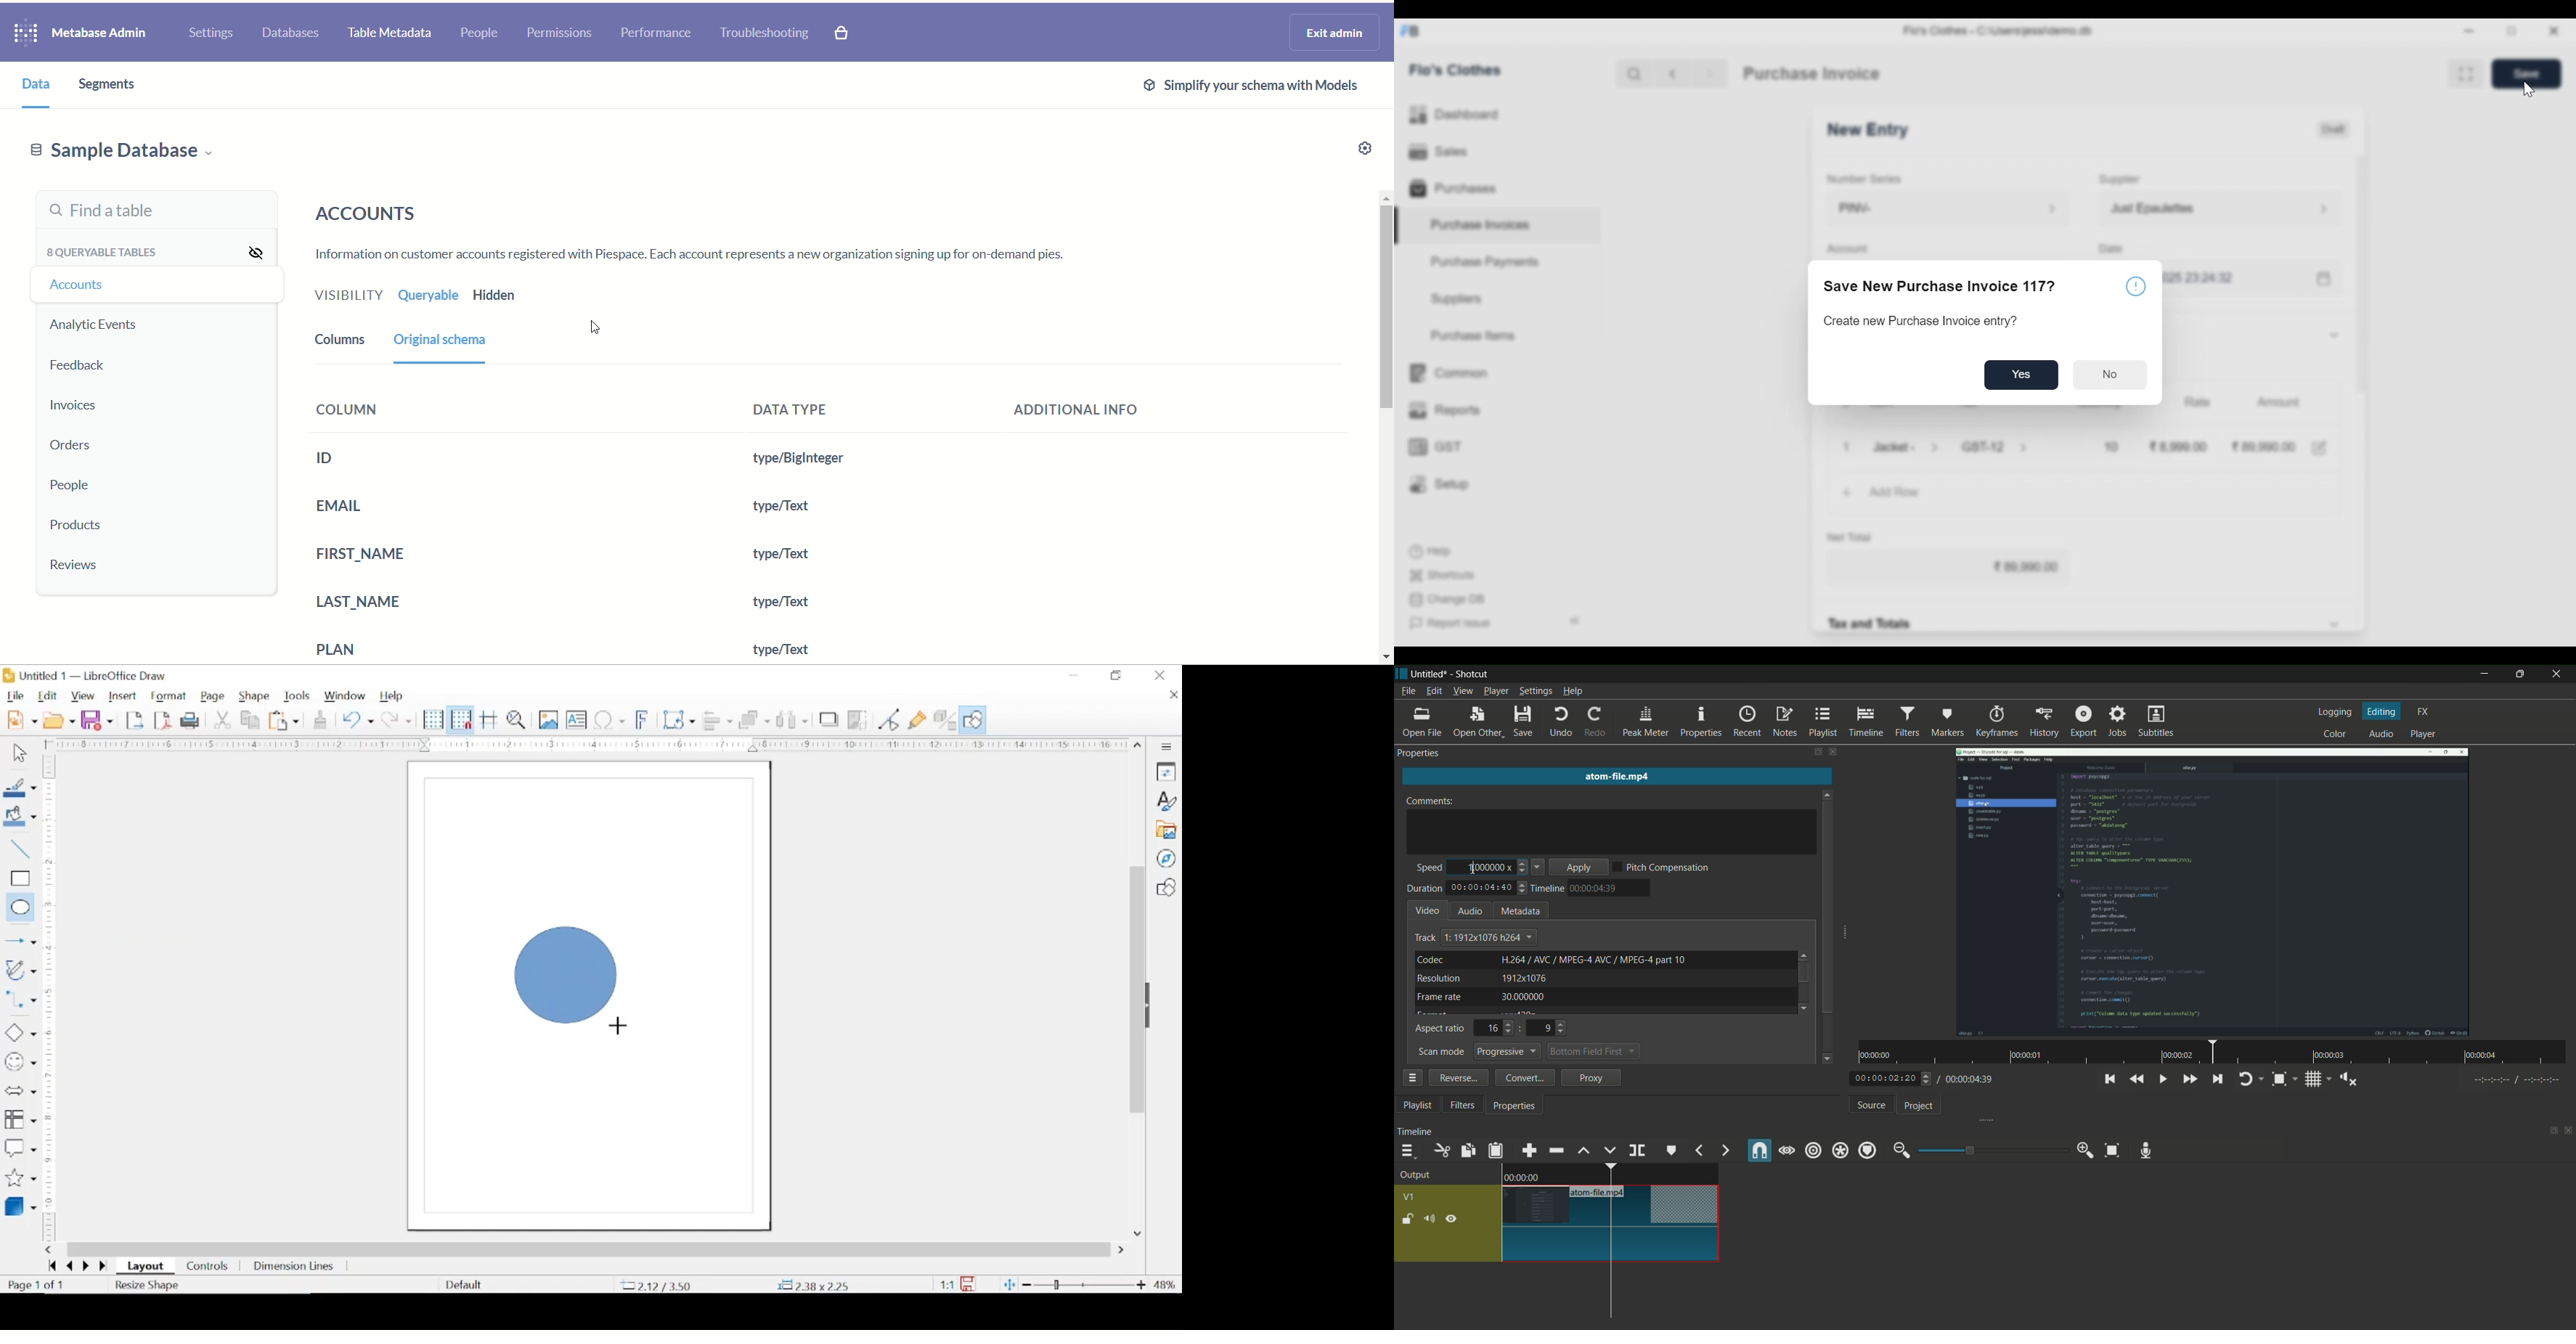  I want to click on paste, so click(1495, 1150).